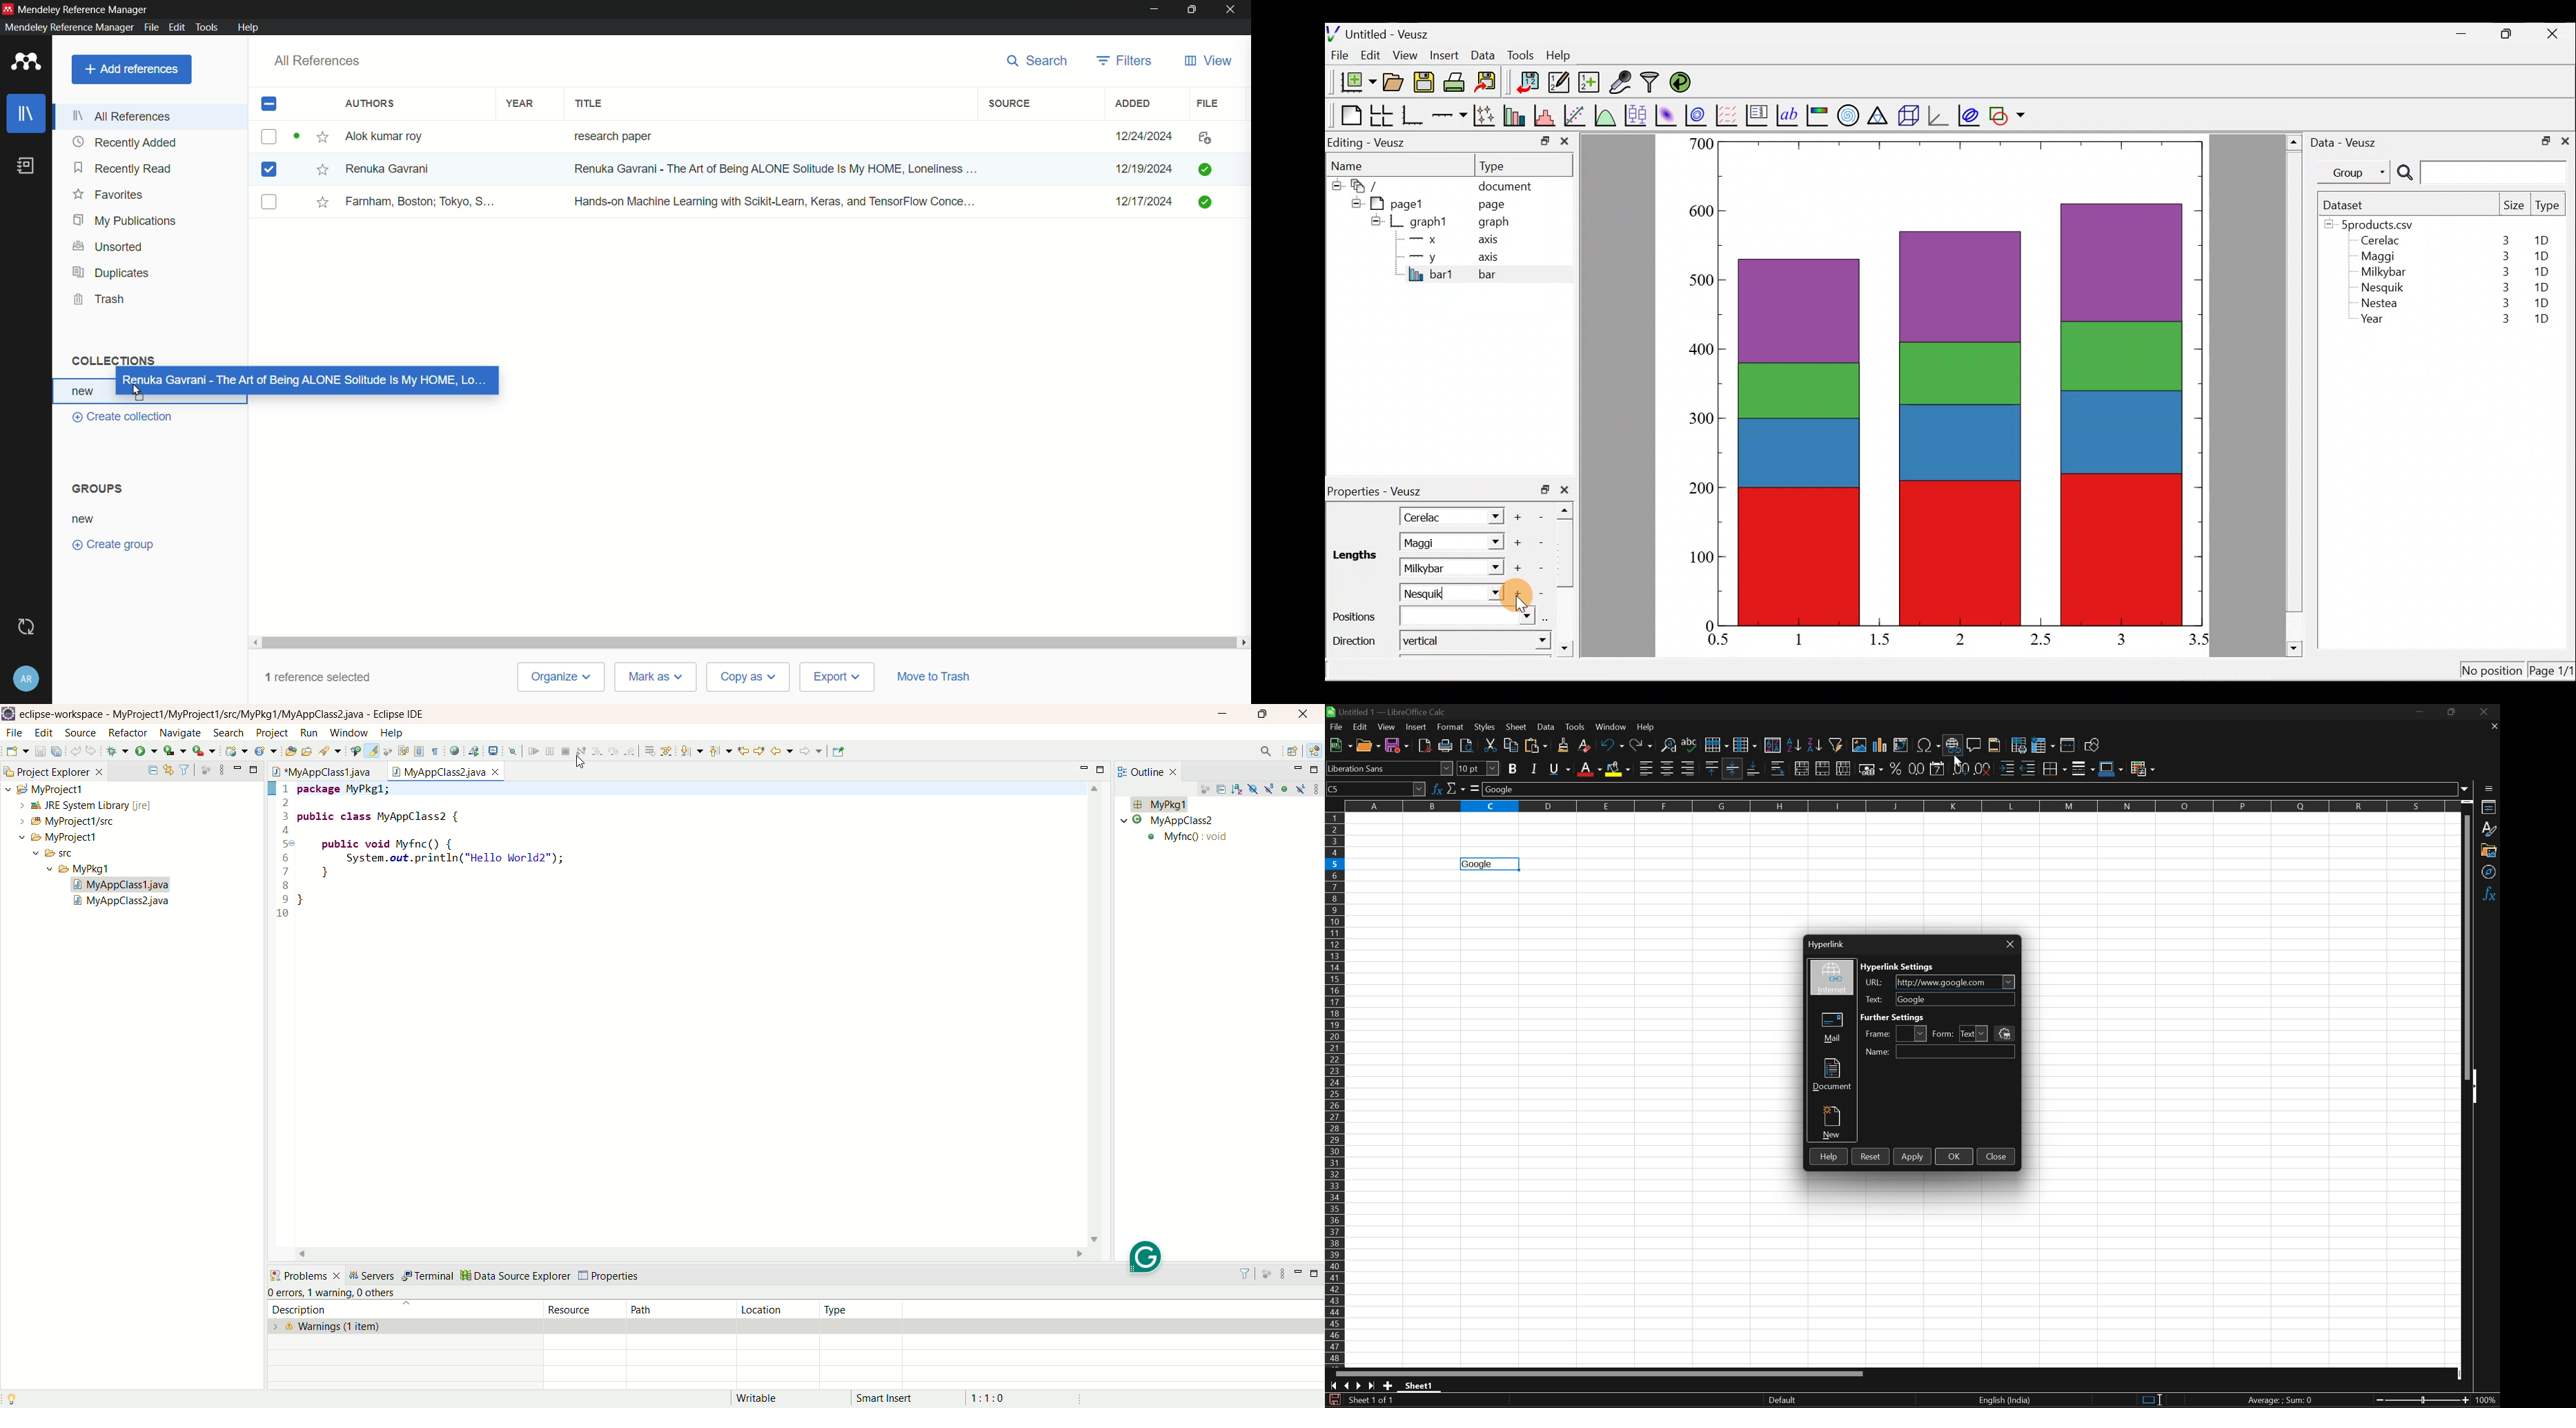 The height and width of the screenshot is (1428, 2576). What do you see at coordinates (1375, 789) in the screenshot?
I see `Name box` at bounding box center [1375, 789].